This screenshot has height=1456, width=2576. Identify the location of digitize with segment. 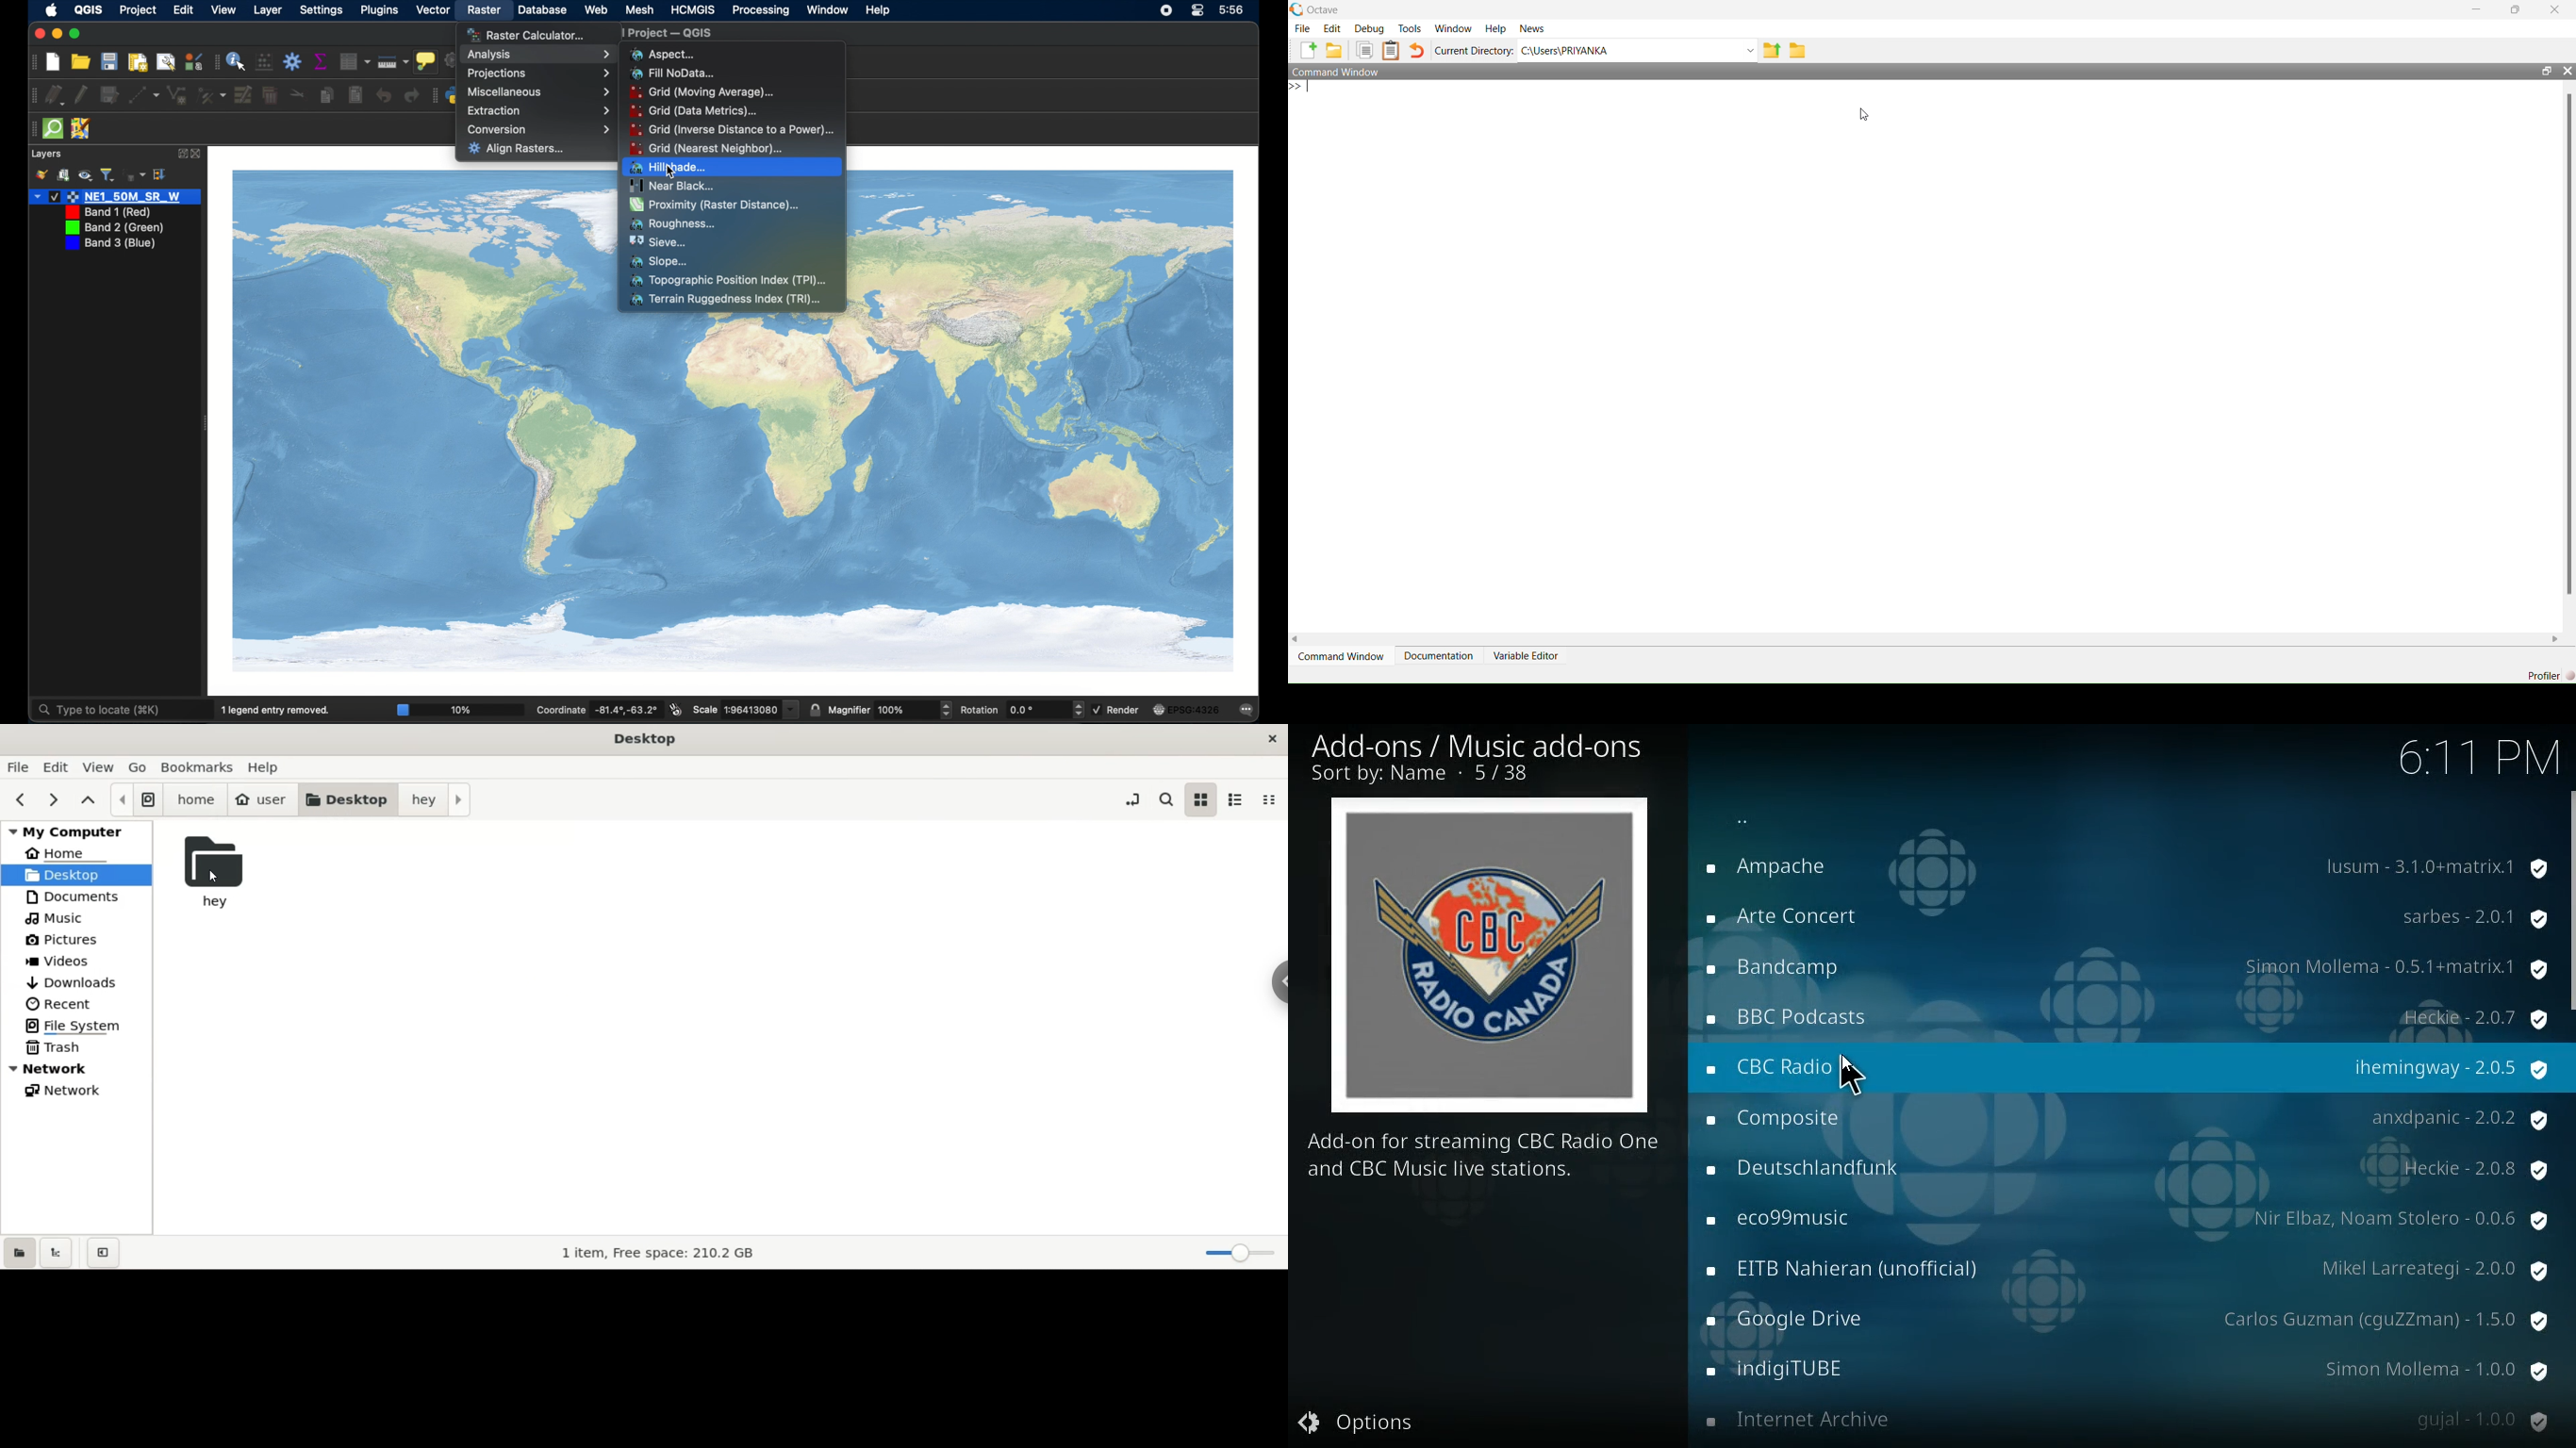
(144, 95).